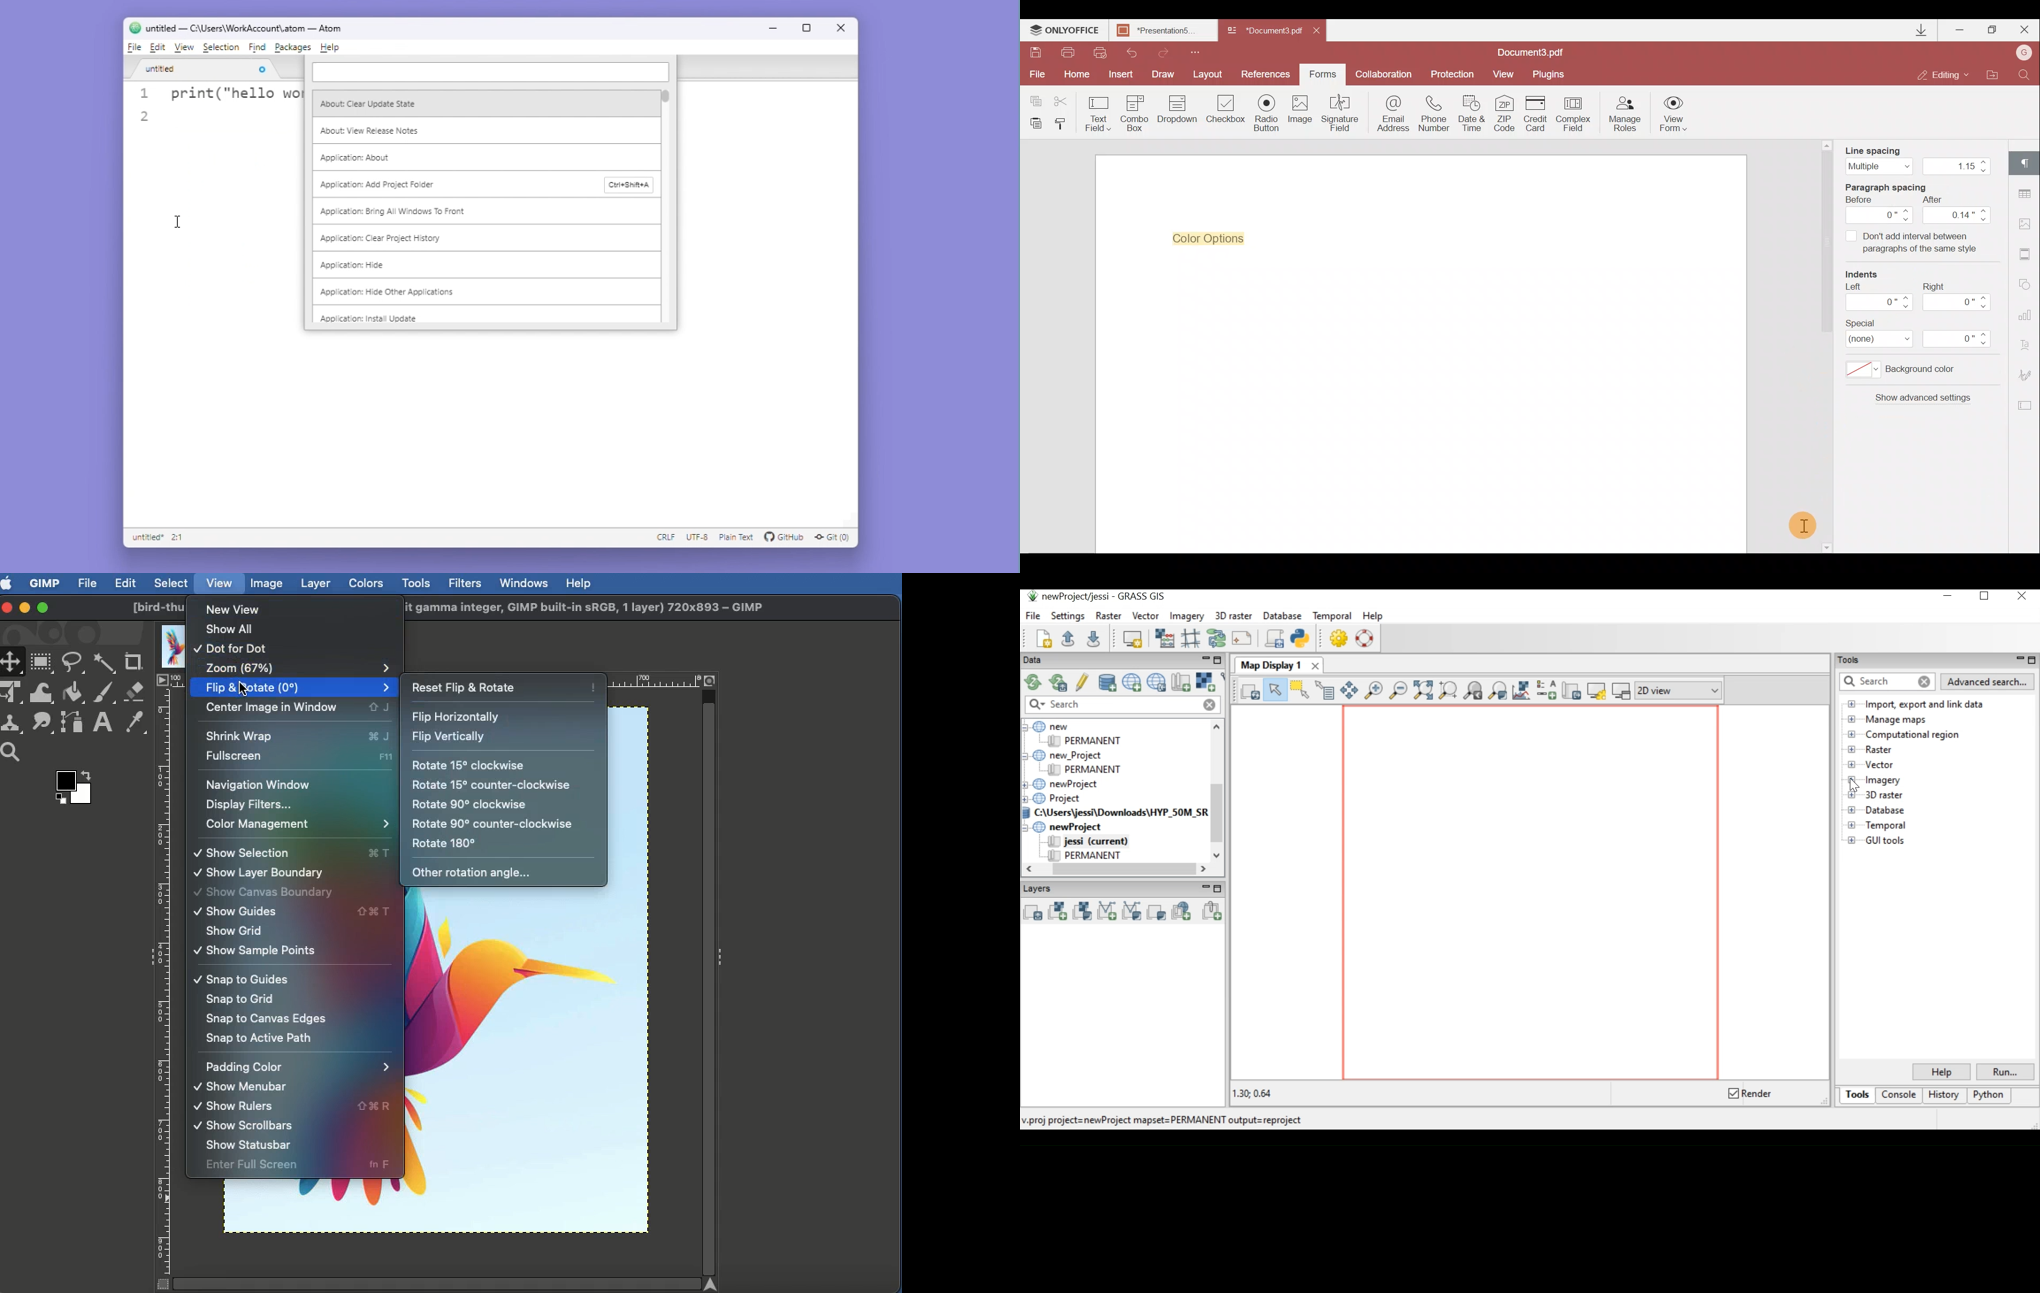 This screenshot has height=1316, width=2044. Describe the element at coordinates (1323, 74) in the screenshot. I see `Forms` at that location.